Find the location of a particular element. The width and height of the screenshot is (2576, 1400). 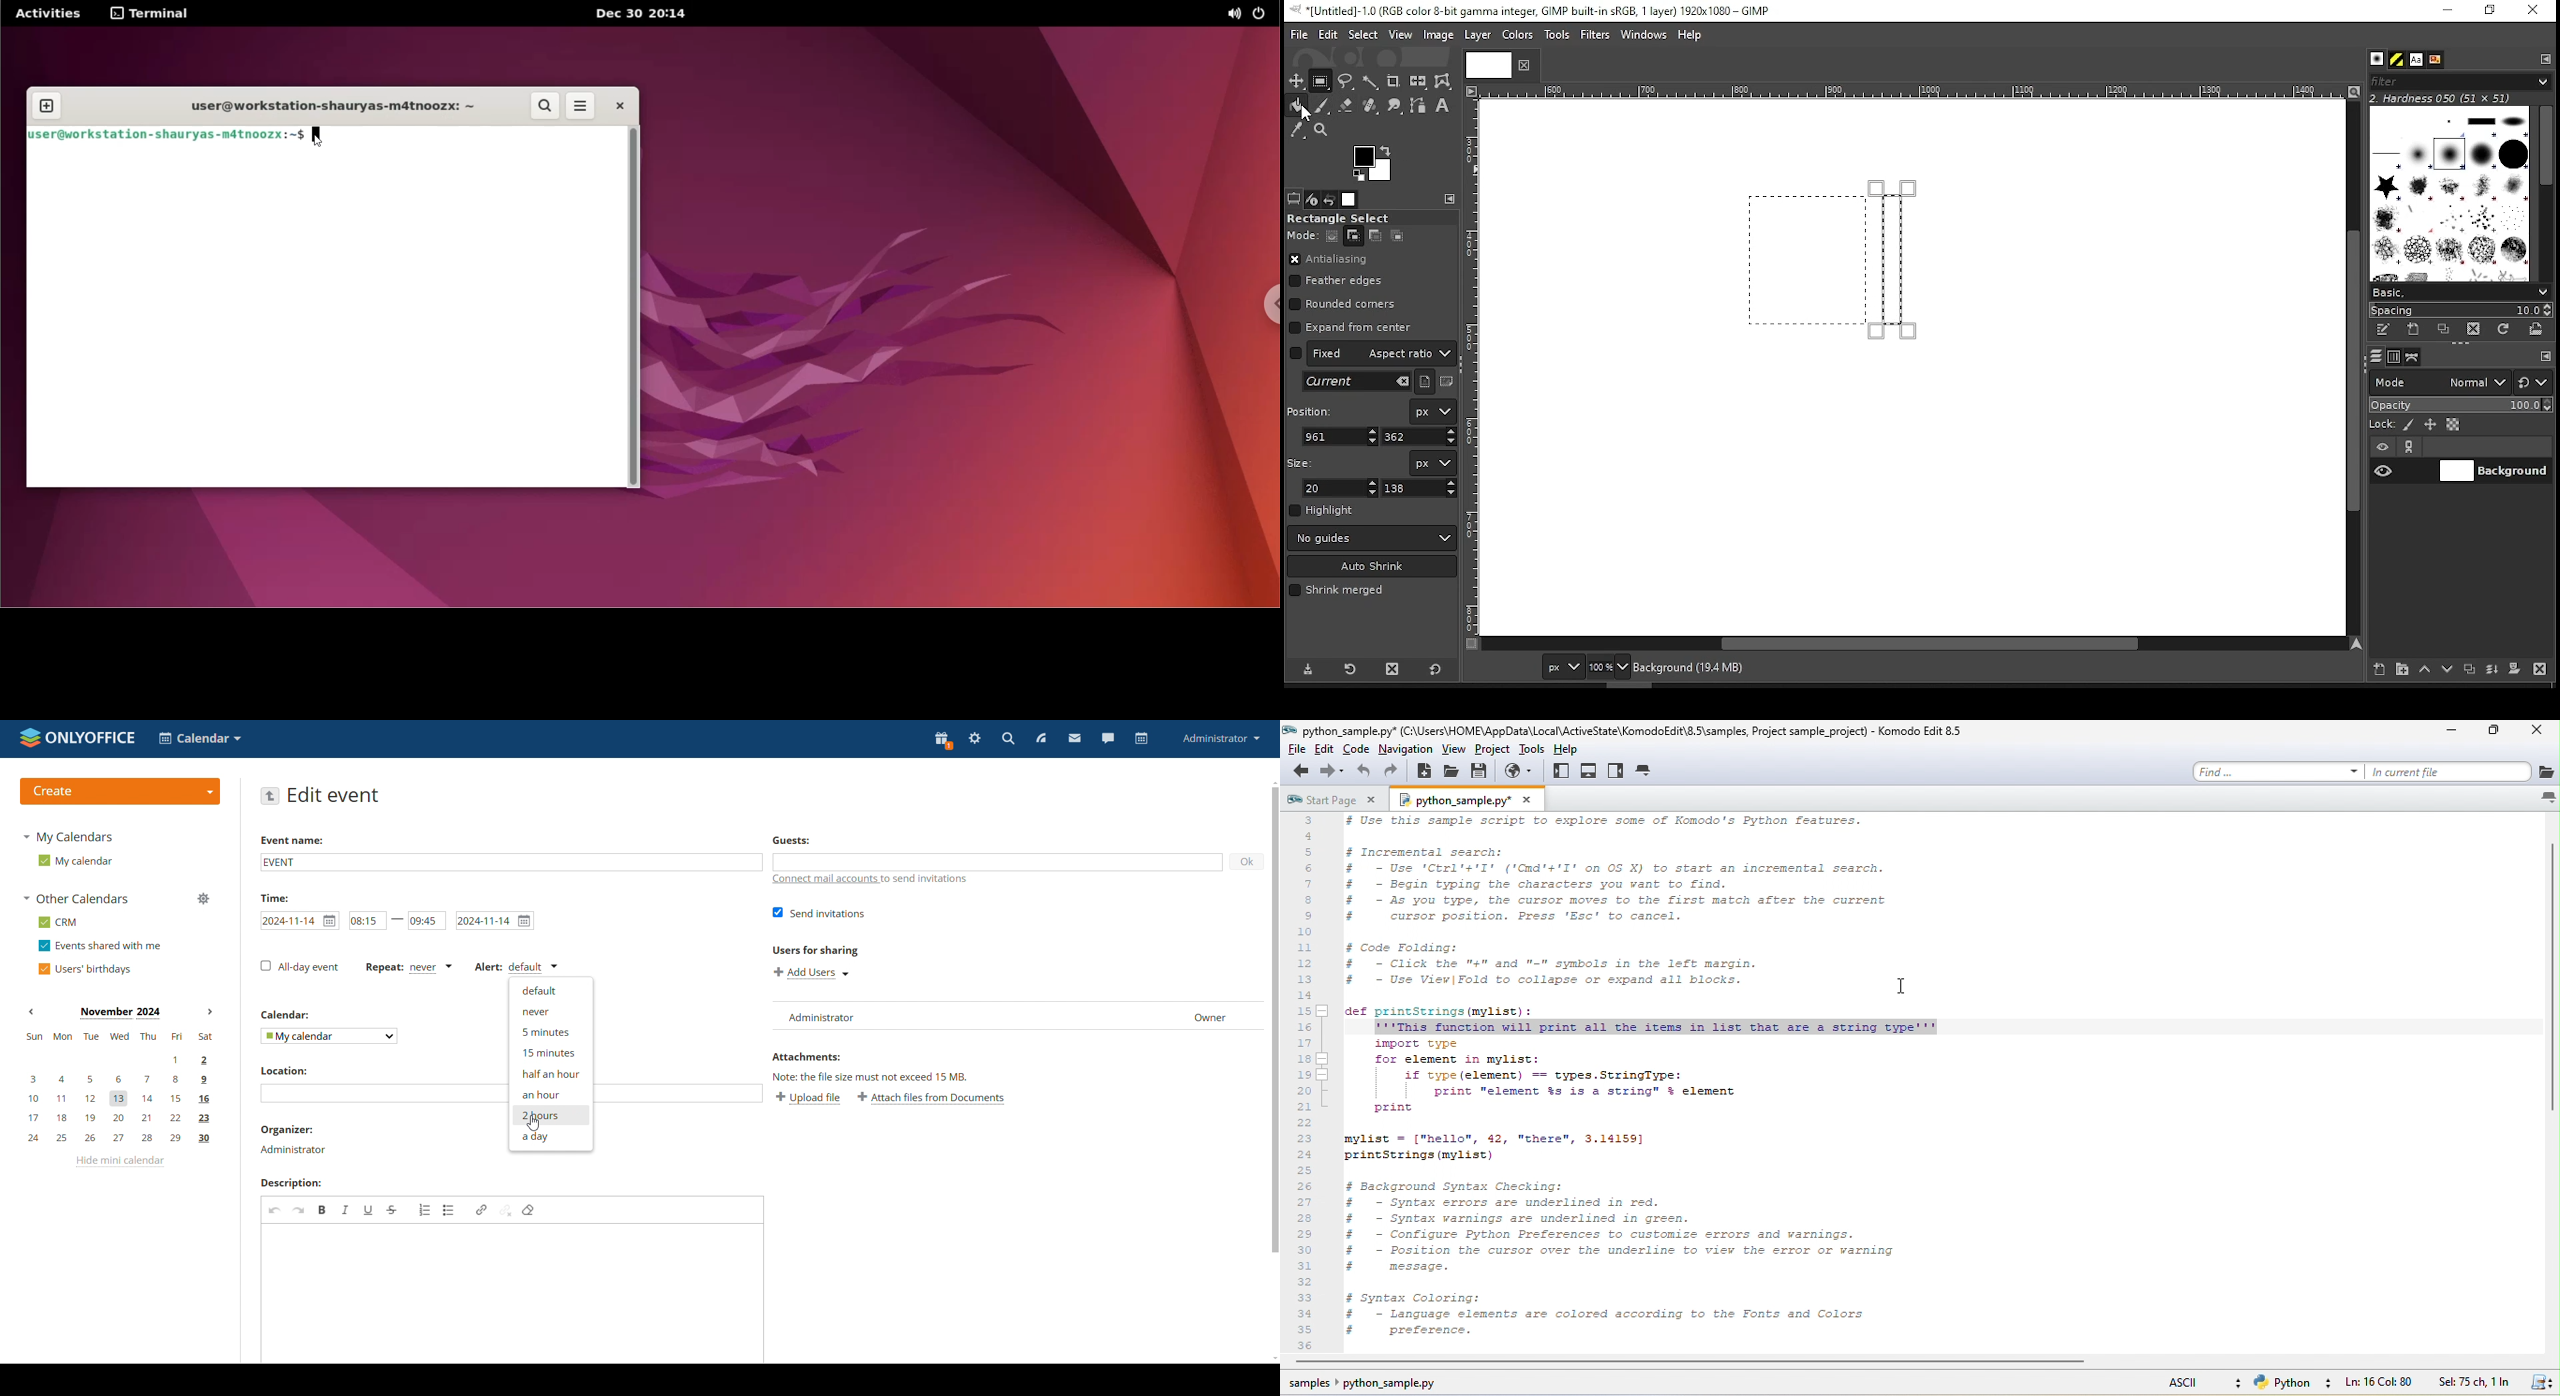

my calendars is located at coordinates (70, 837).